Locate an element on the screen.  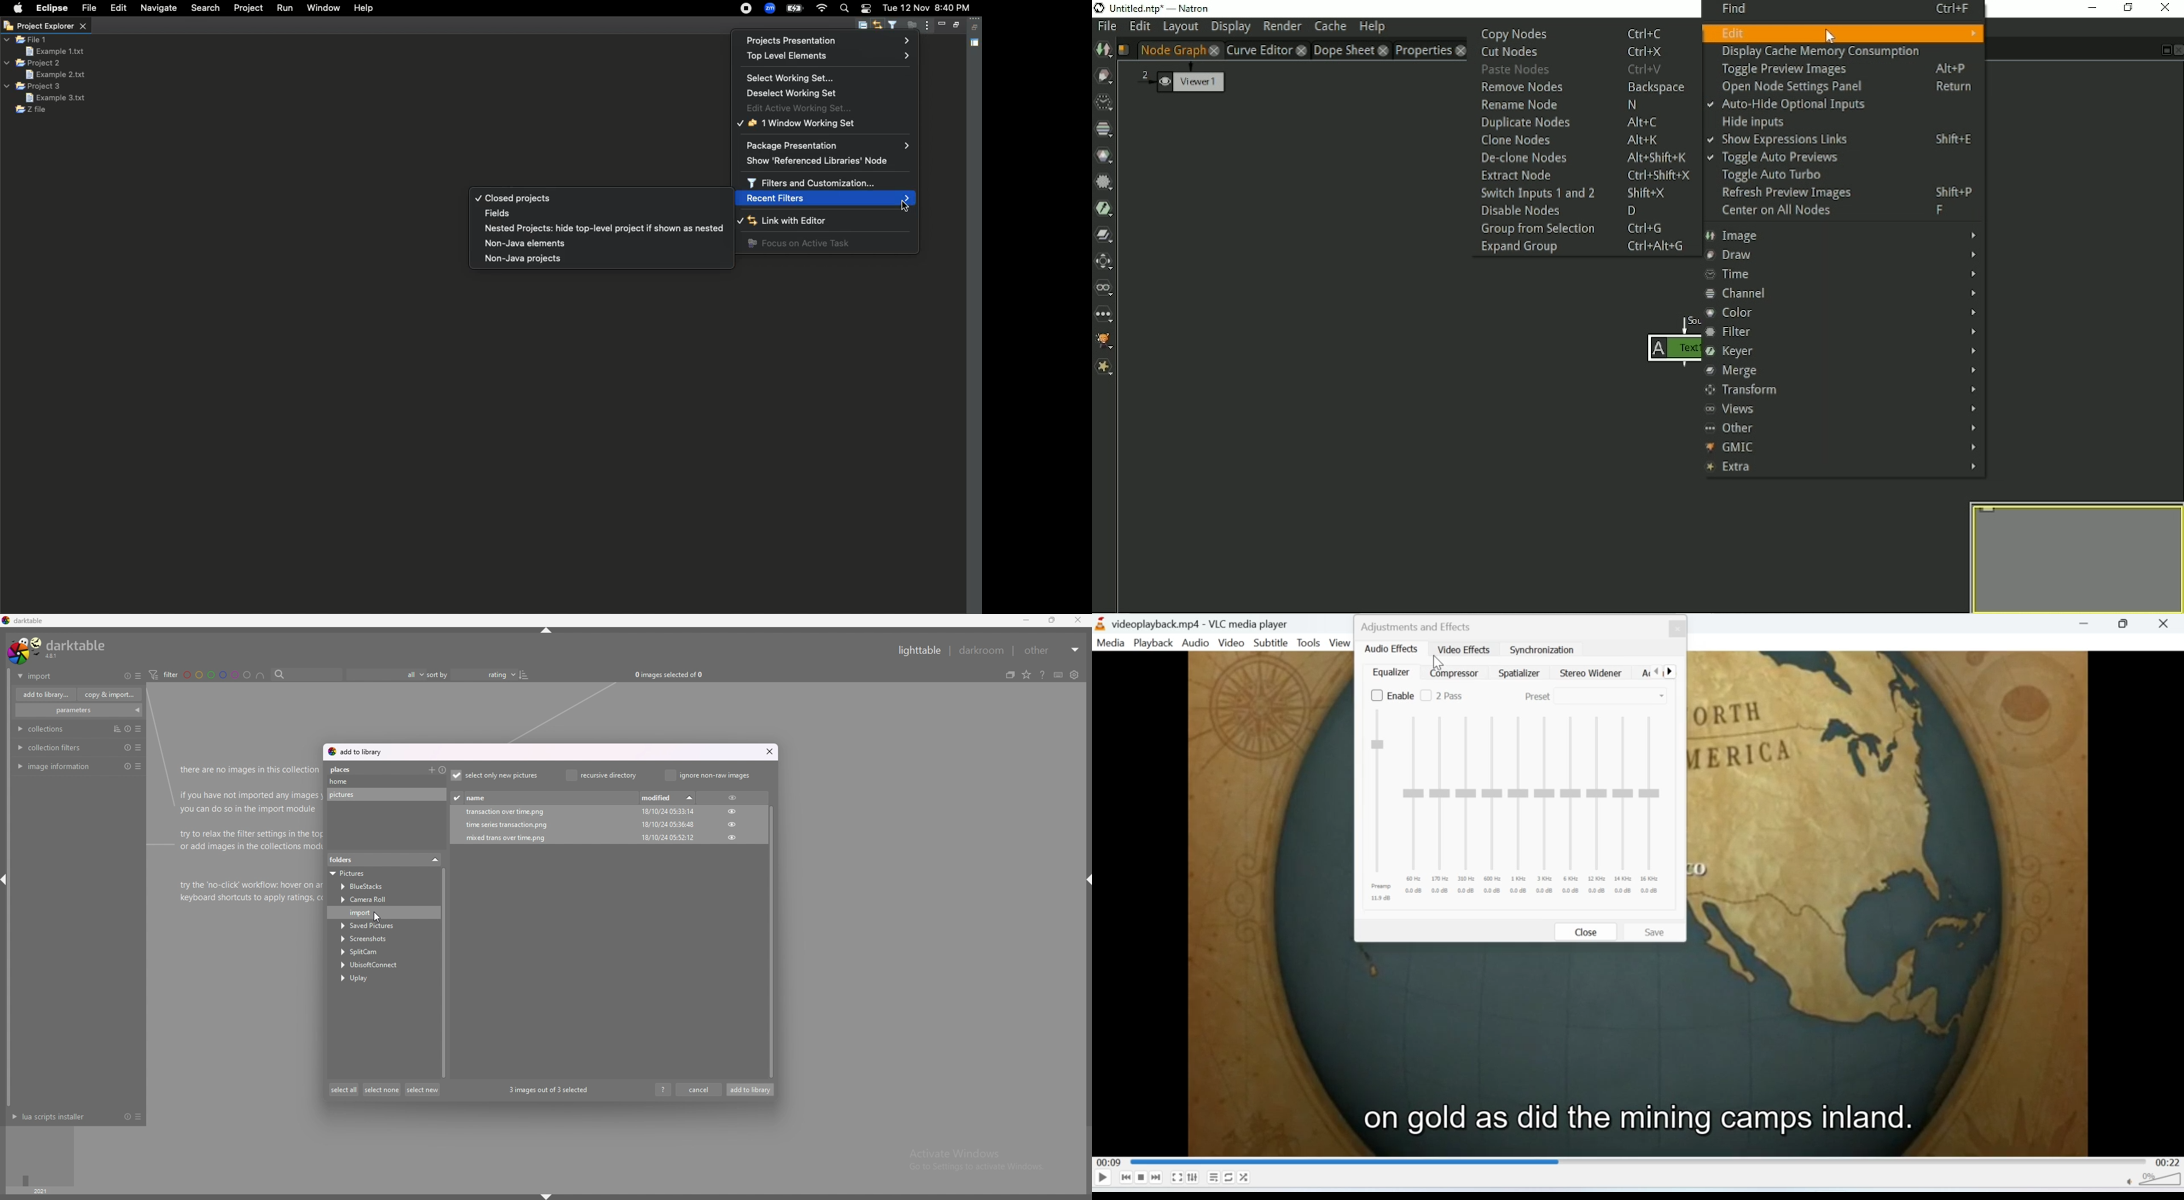
Seek forward is located at coordinates (1157, 1178).